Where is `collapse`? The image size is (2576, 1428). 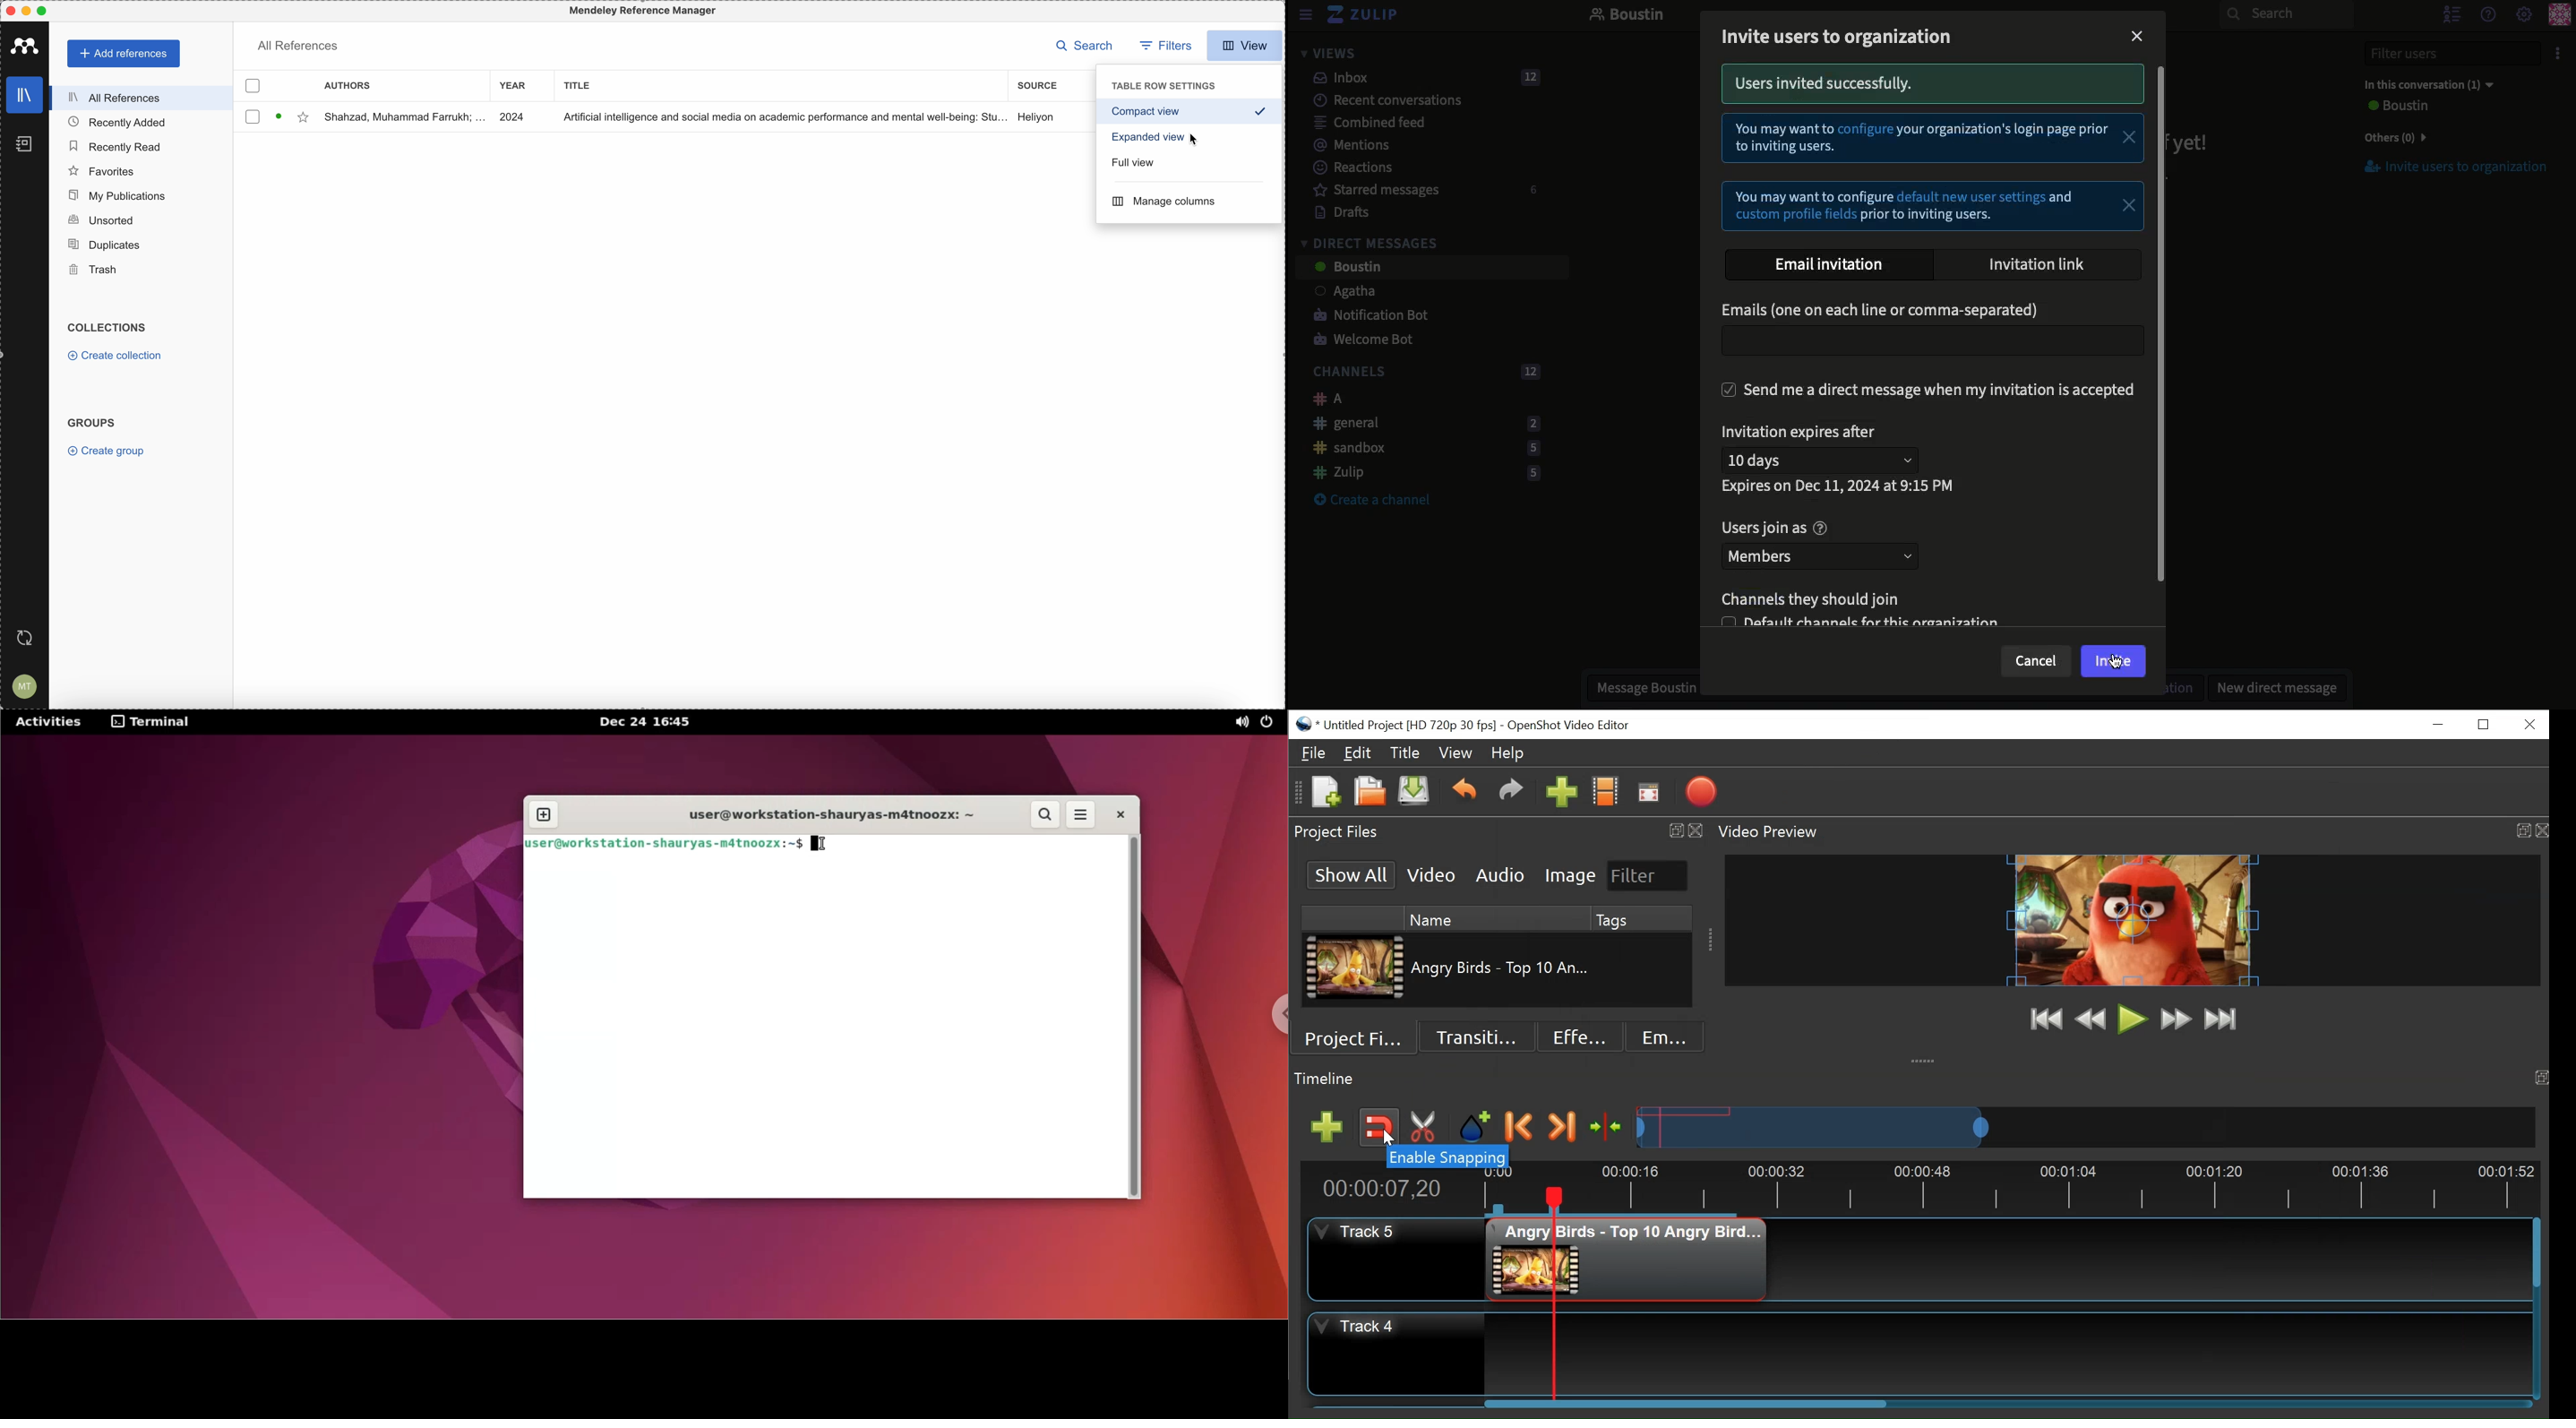 collapse is located at coordinates (1926, 1058).